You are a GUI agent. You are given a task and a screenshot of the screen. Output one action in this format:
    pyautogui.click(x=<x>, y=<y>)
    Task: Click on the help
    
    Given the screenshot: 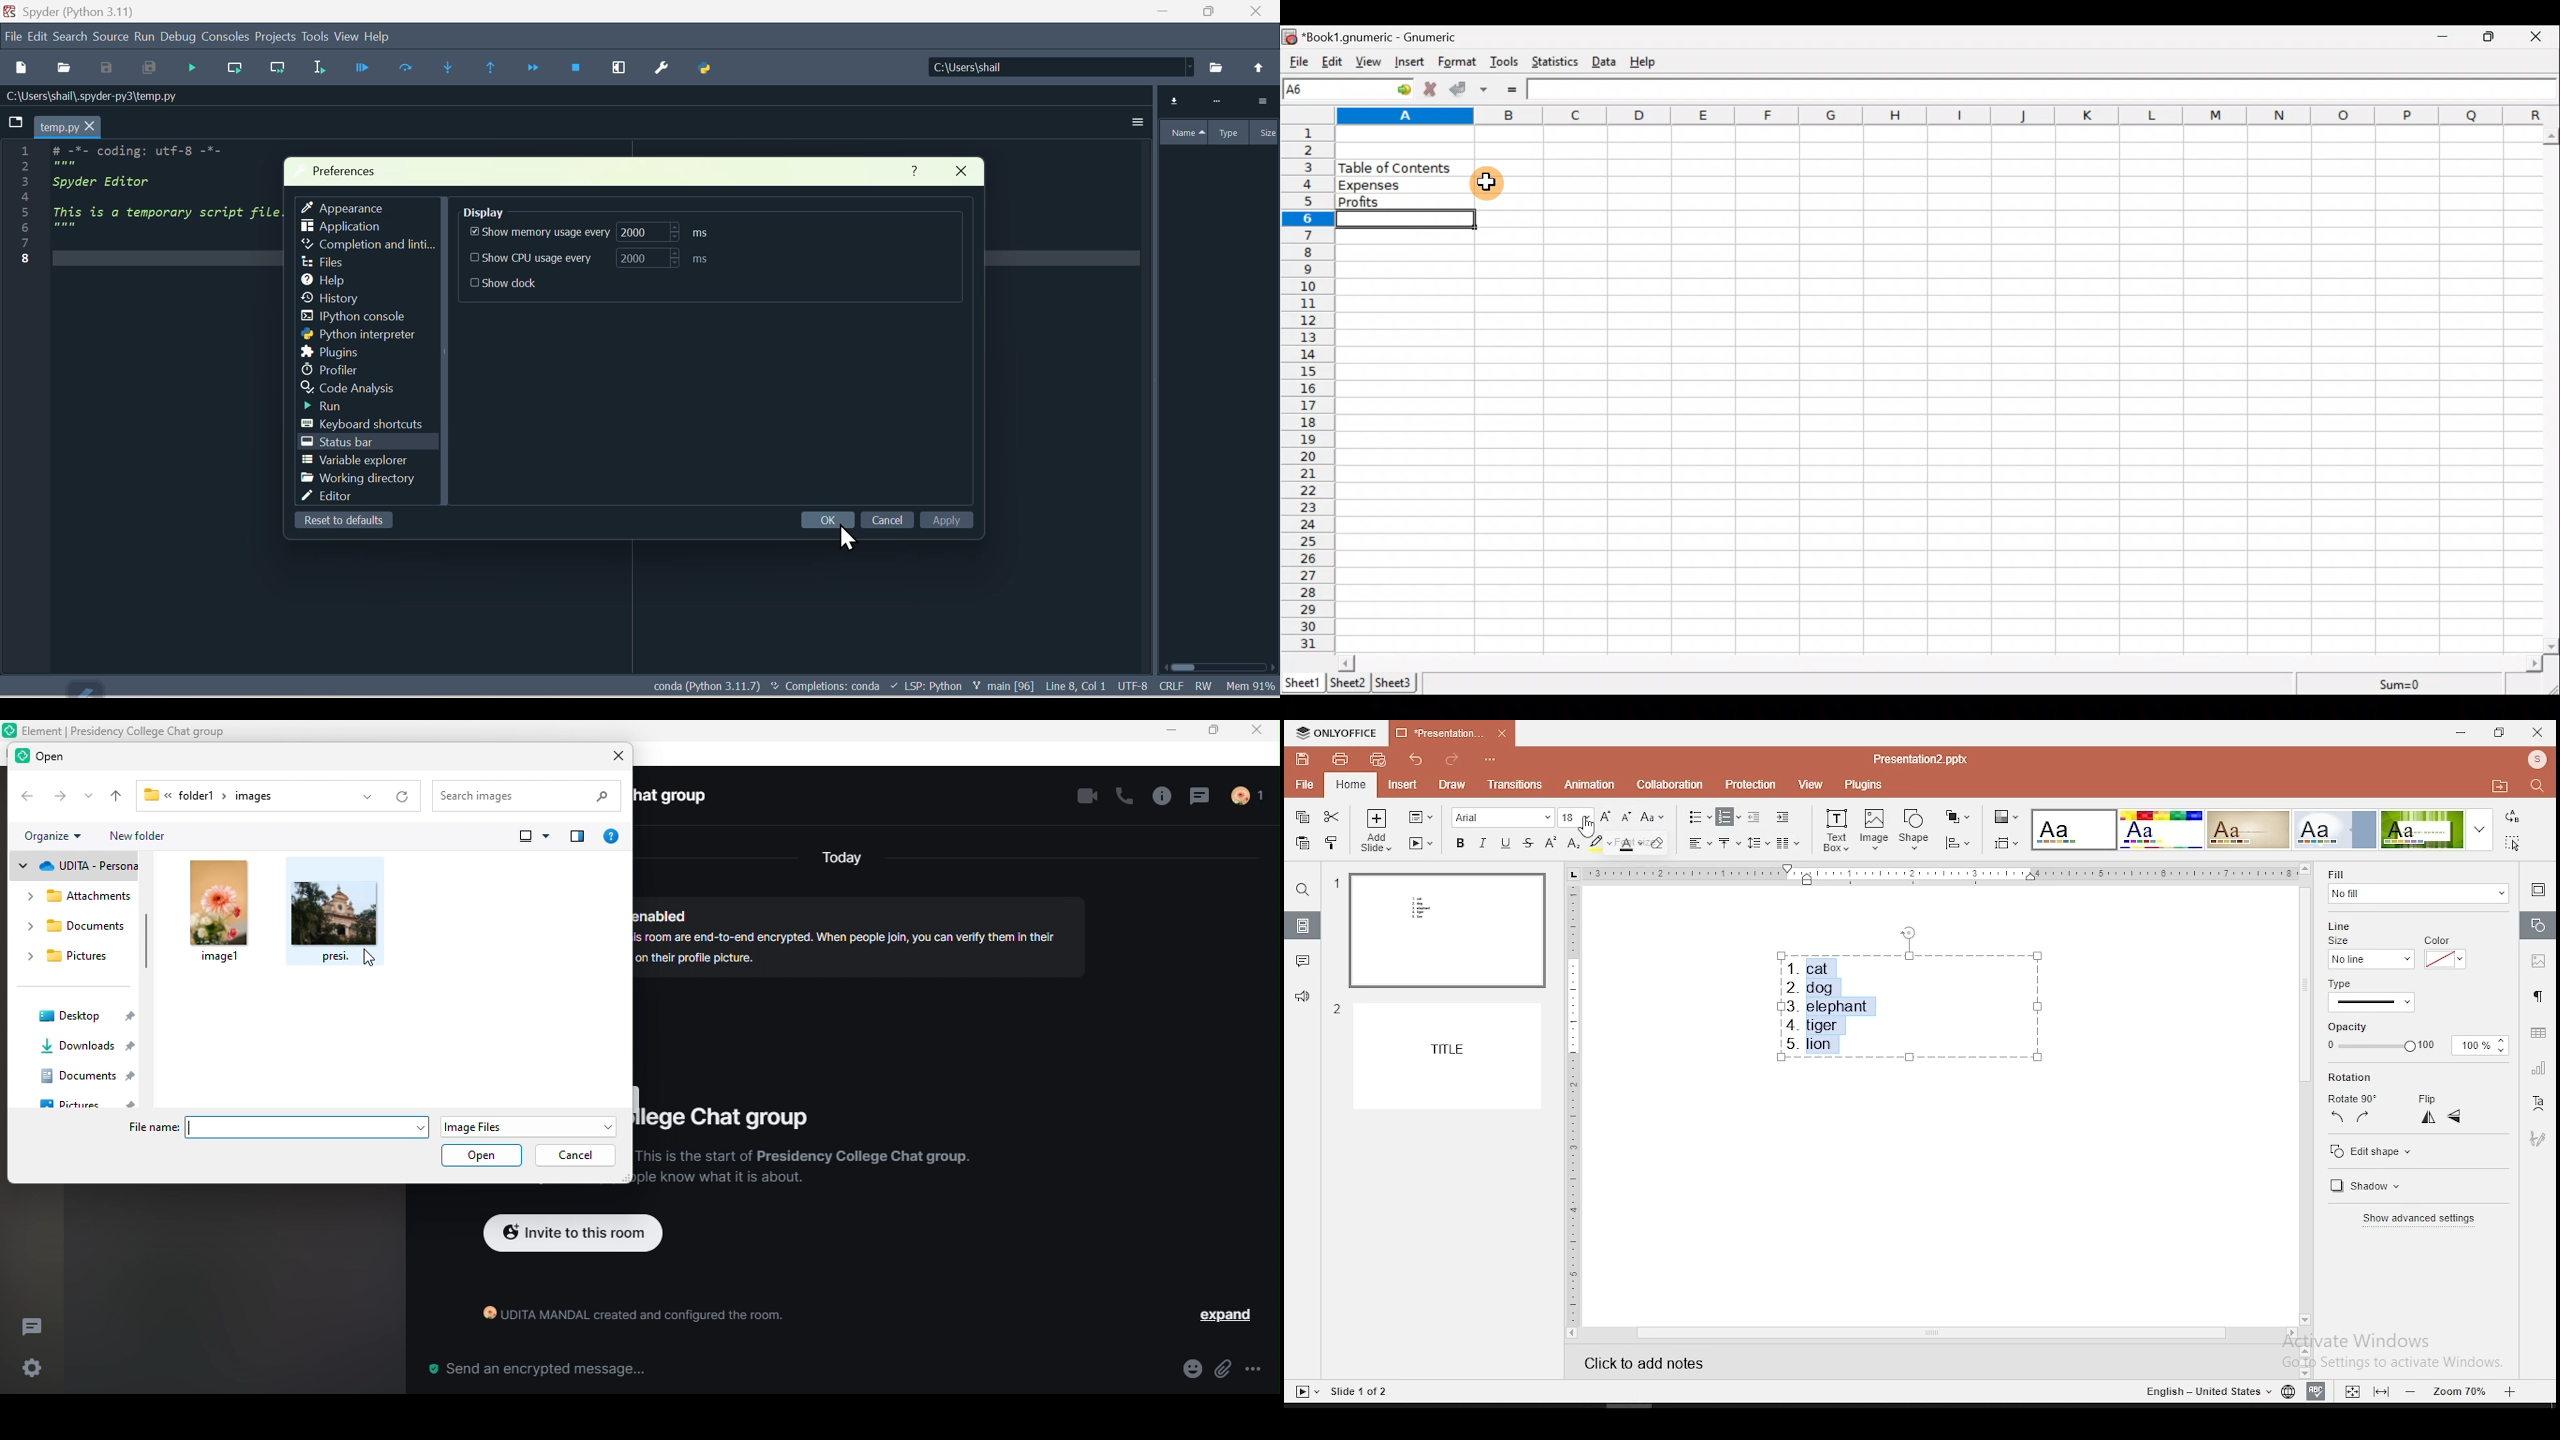 What is the action you would take?
    pyautogui.click(x=385, y=40)
    